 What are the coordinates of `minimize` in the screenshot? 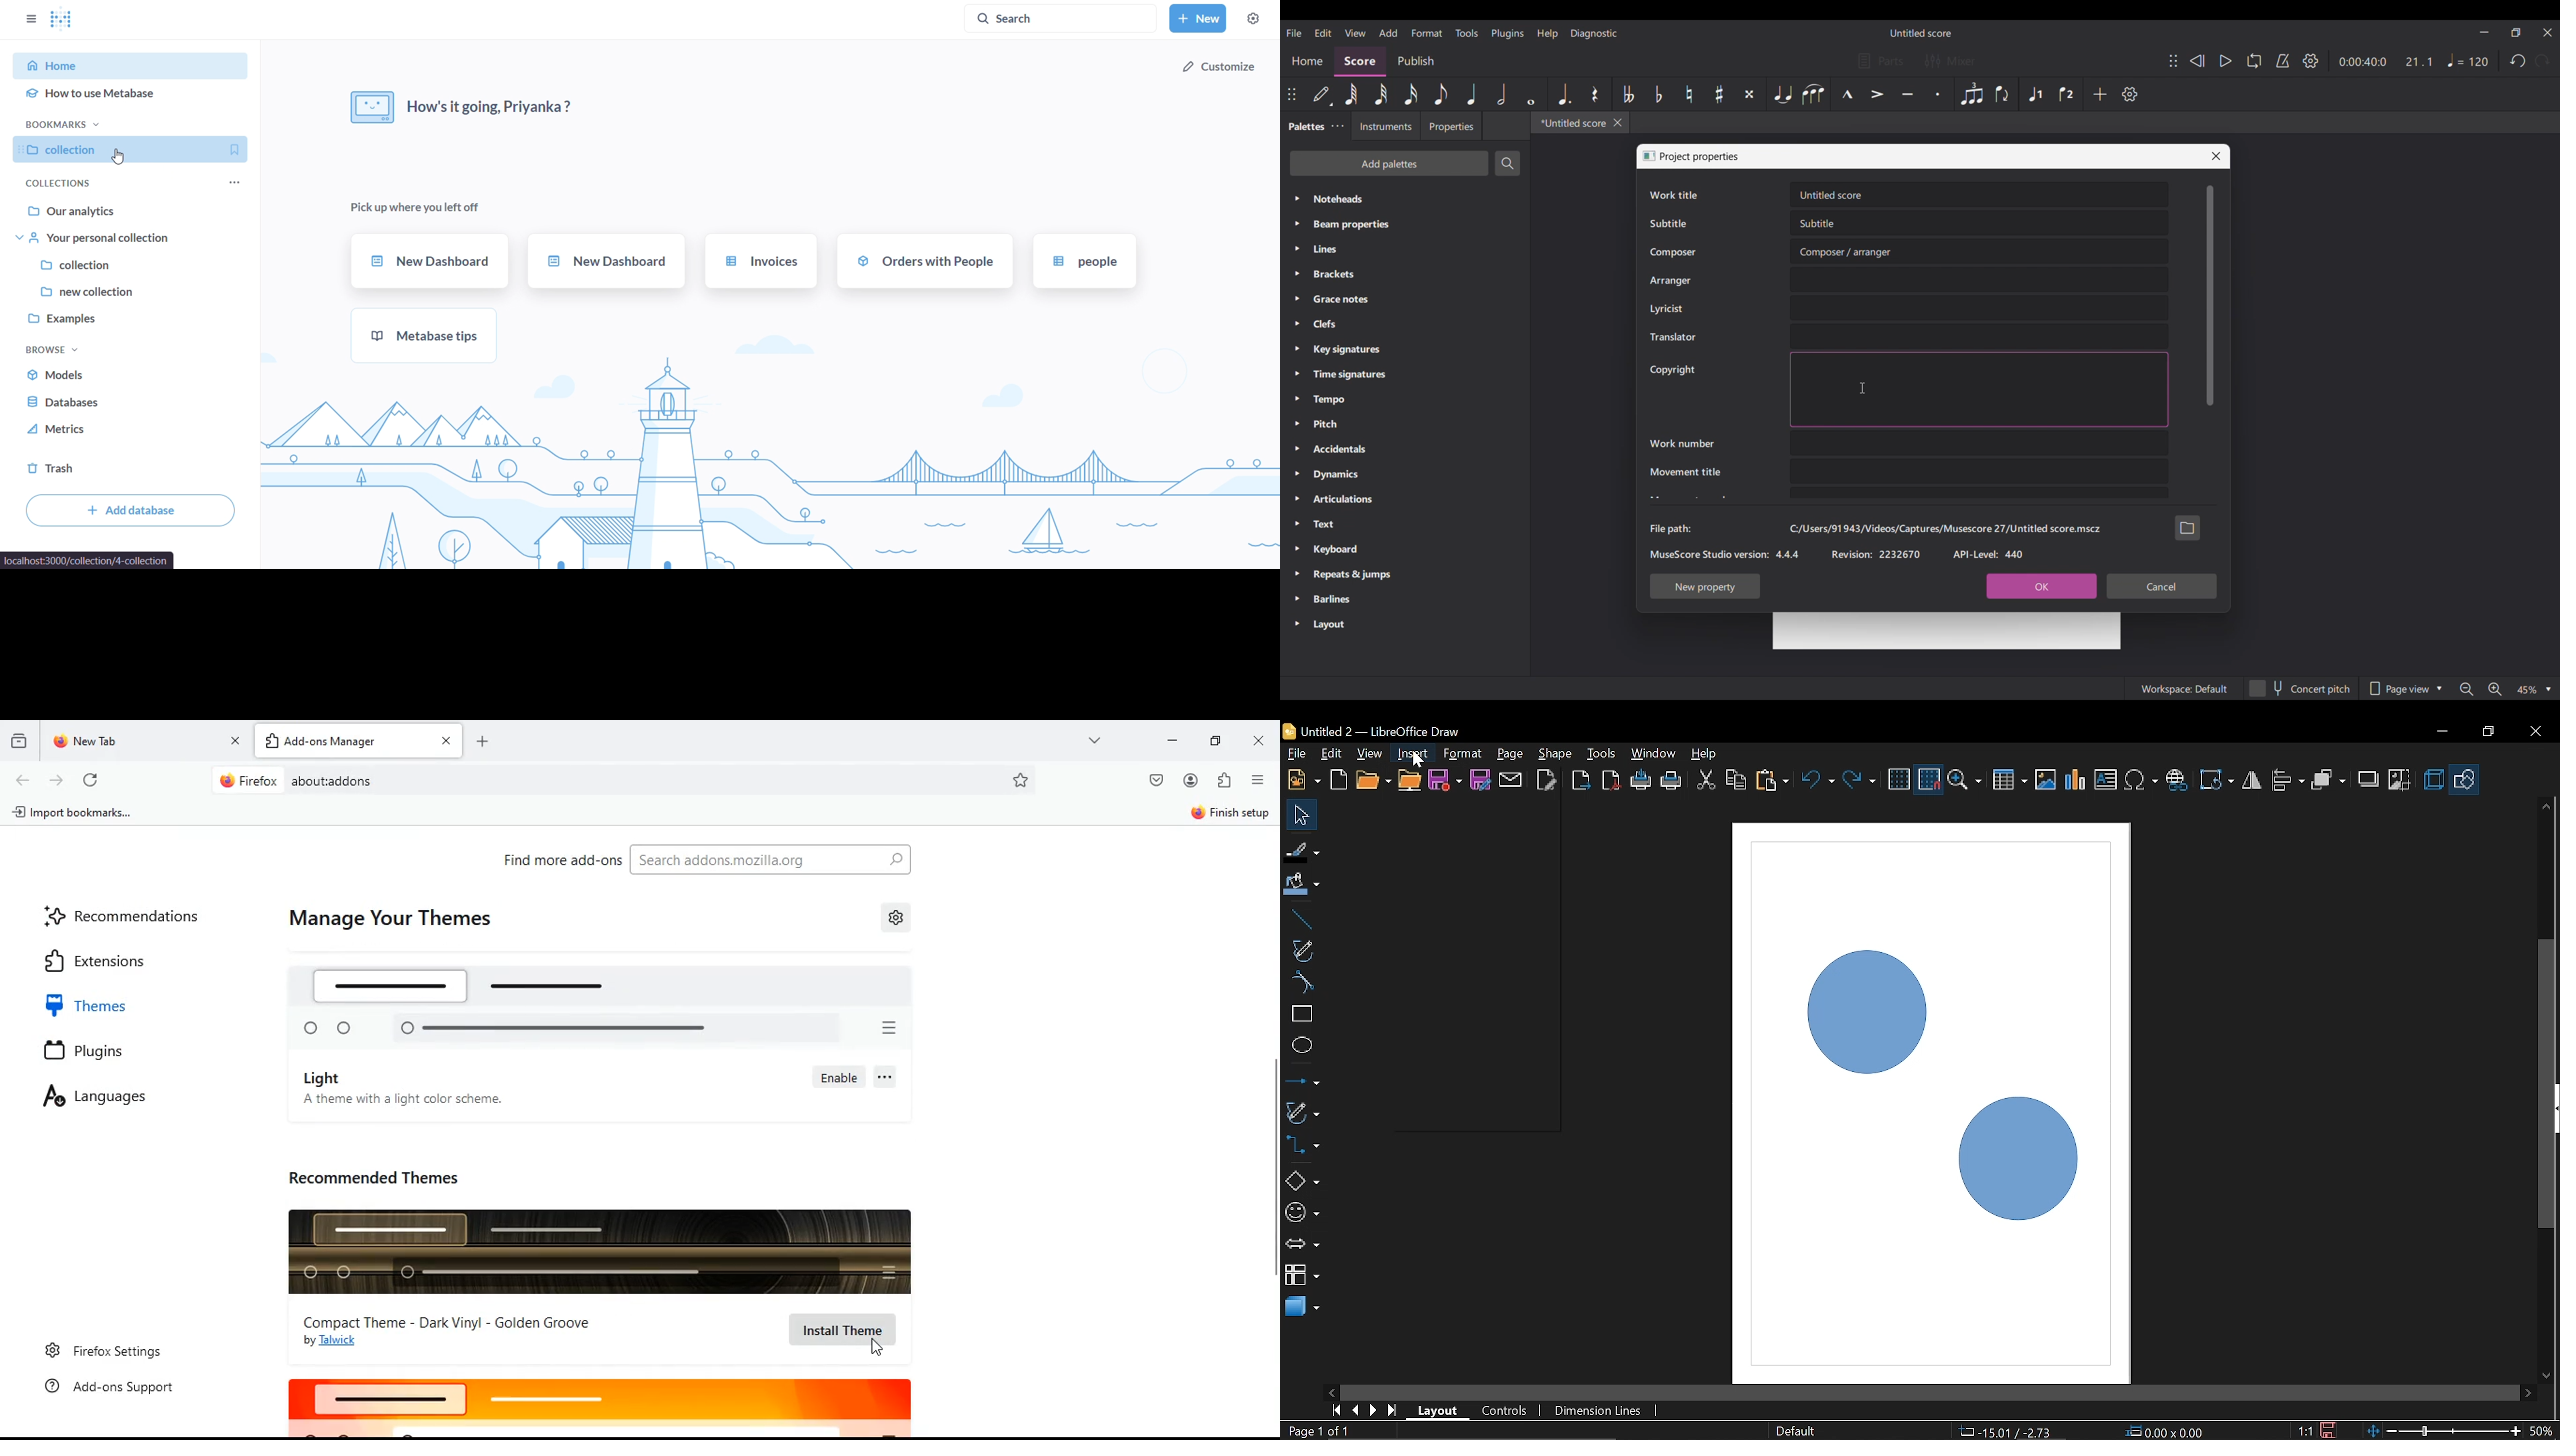 It's located at (1168, 739).